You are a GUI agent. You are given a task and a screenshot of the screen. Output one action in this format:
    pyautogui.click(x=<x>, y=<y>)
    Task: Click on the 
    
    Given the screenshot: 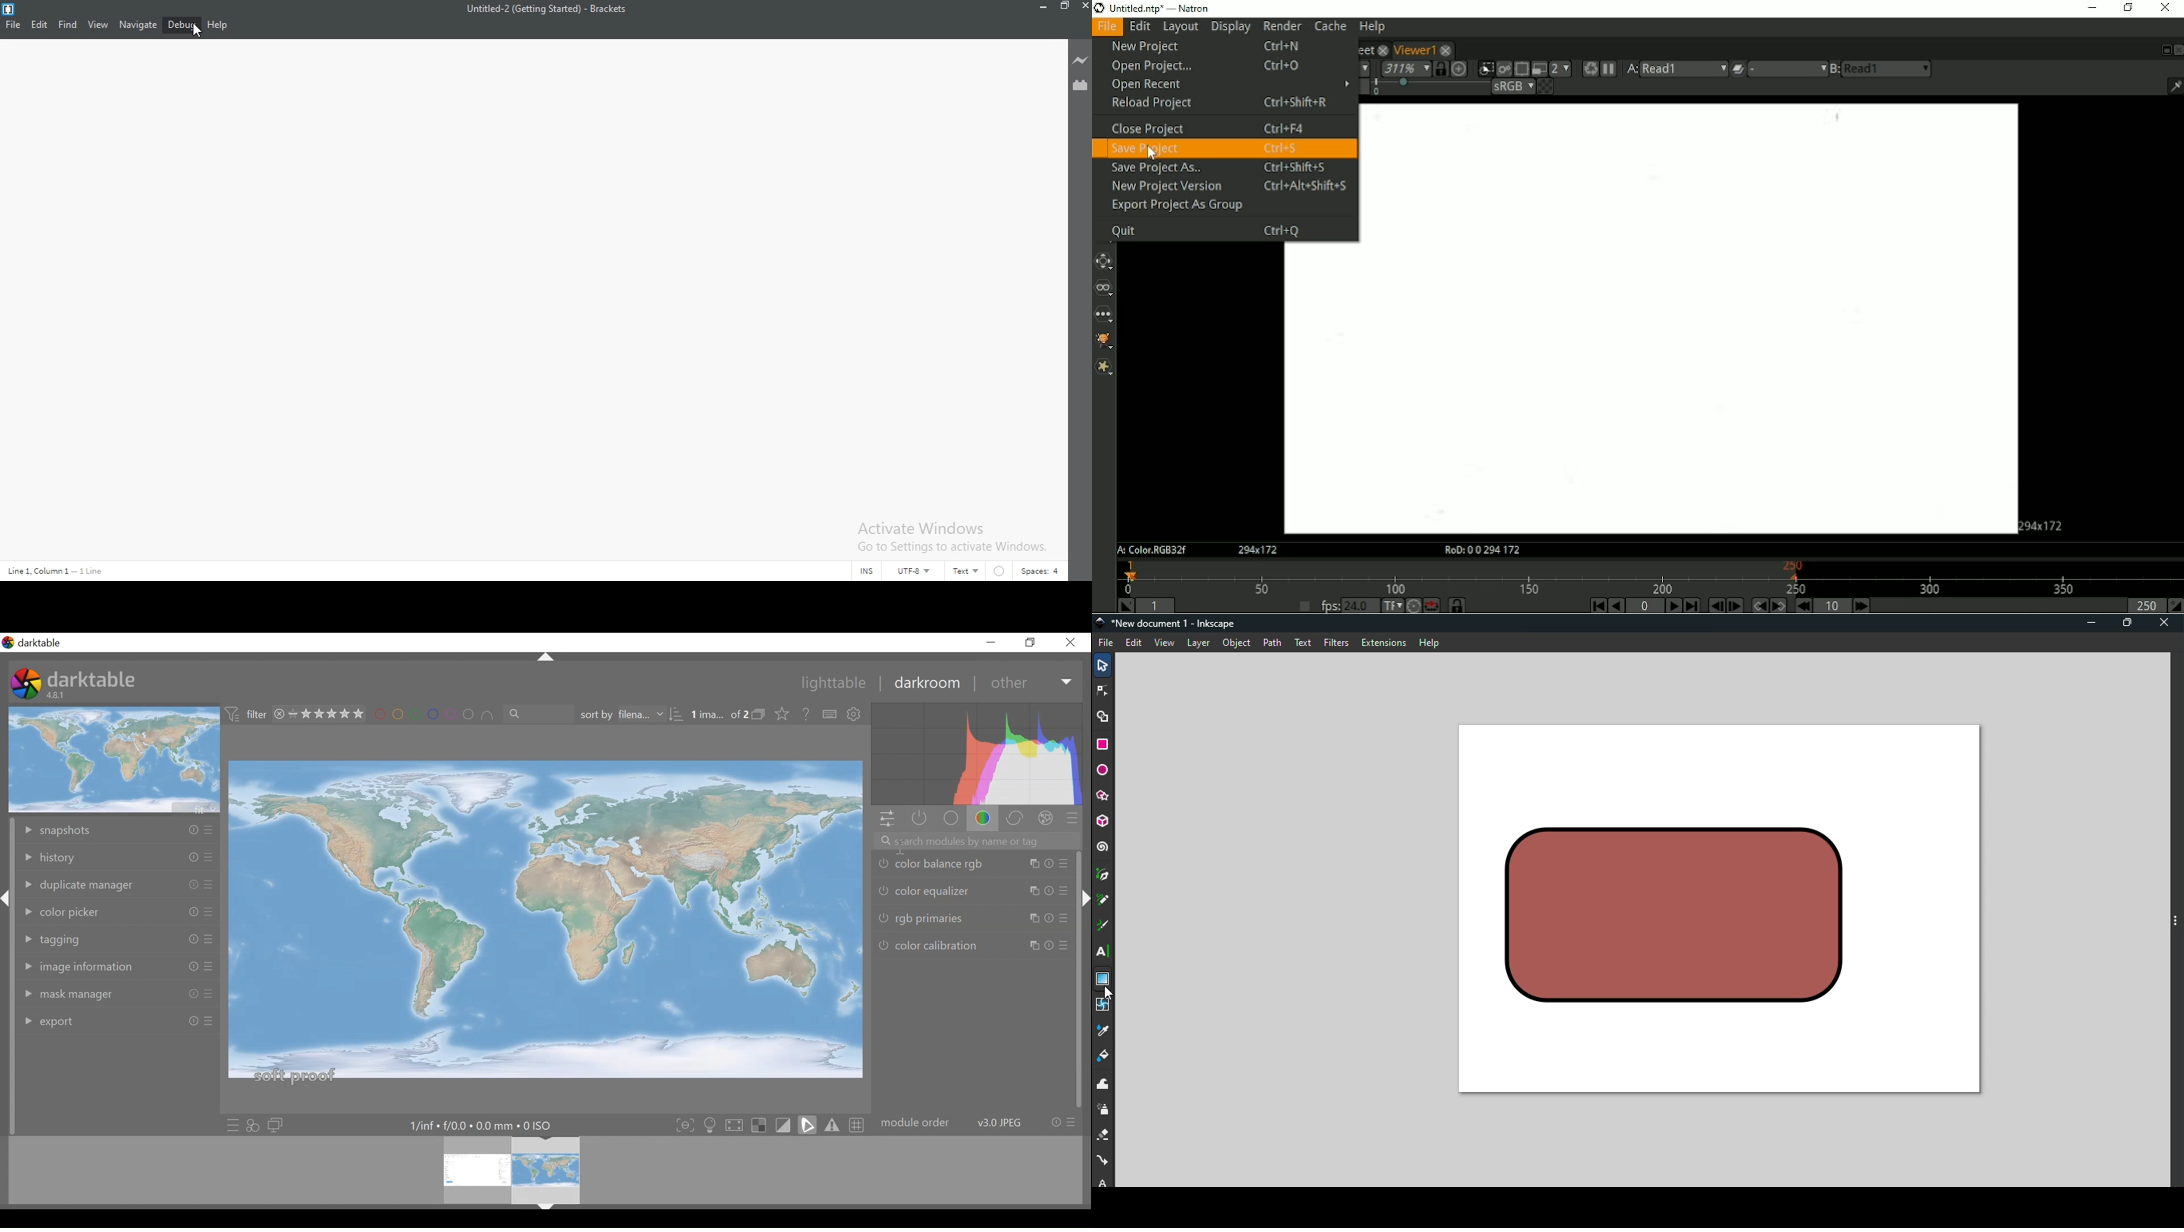 What is the action you would take?
    pyautogui.click(x=1042, y=945)
    